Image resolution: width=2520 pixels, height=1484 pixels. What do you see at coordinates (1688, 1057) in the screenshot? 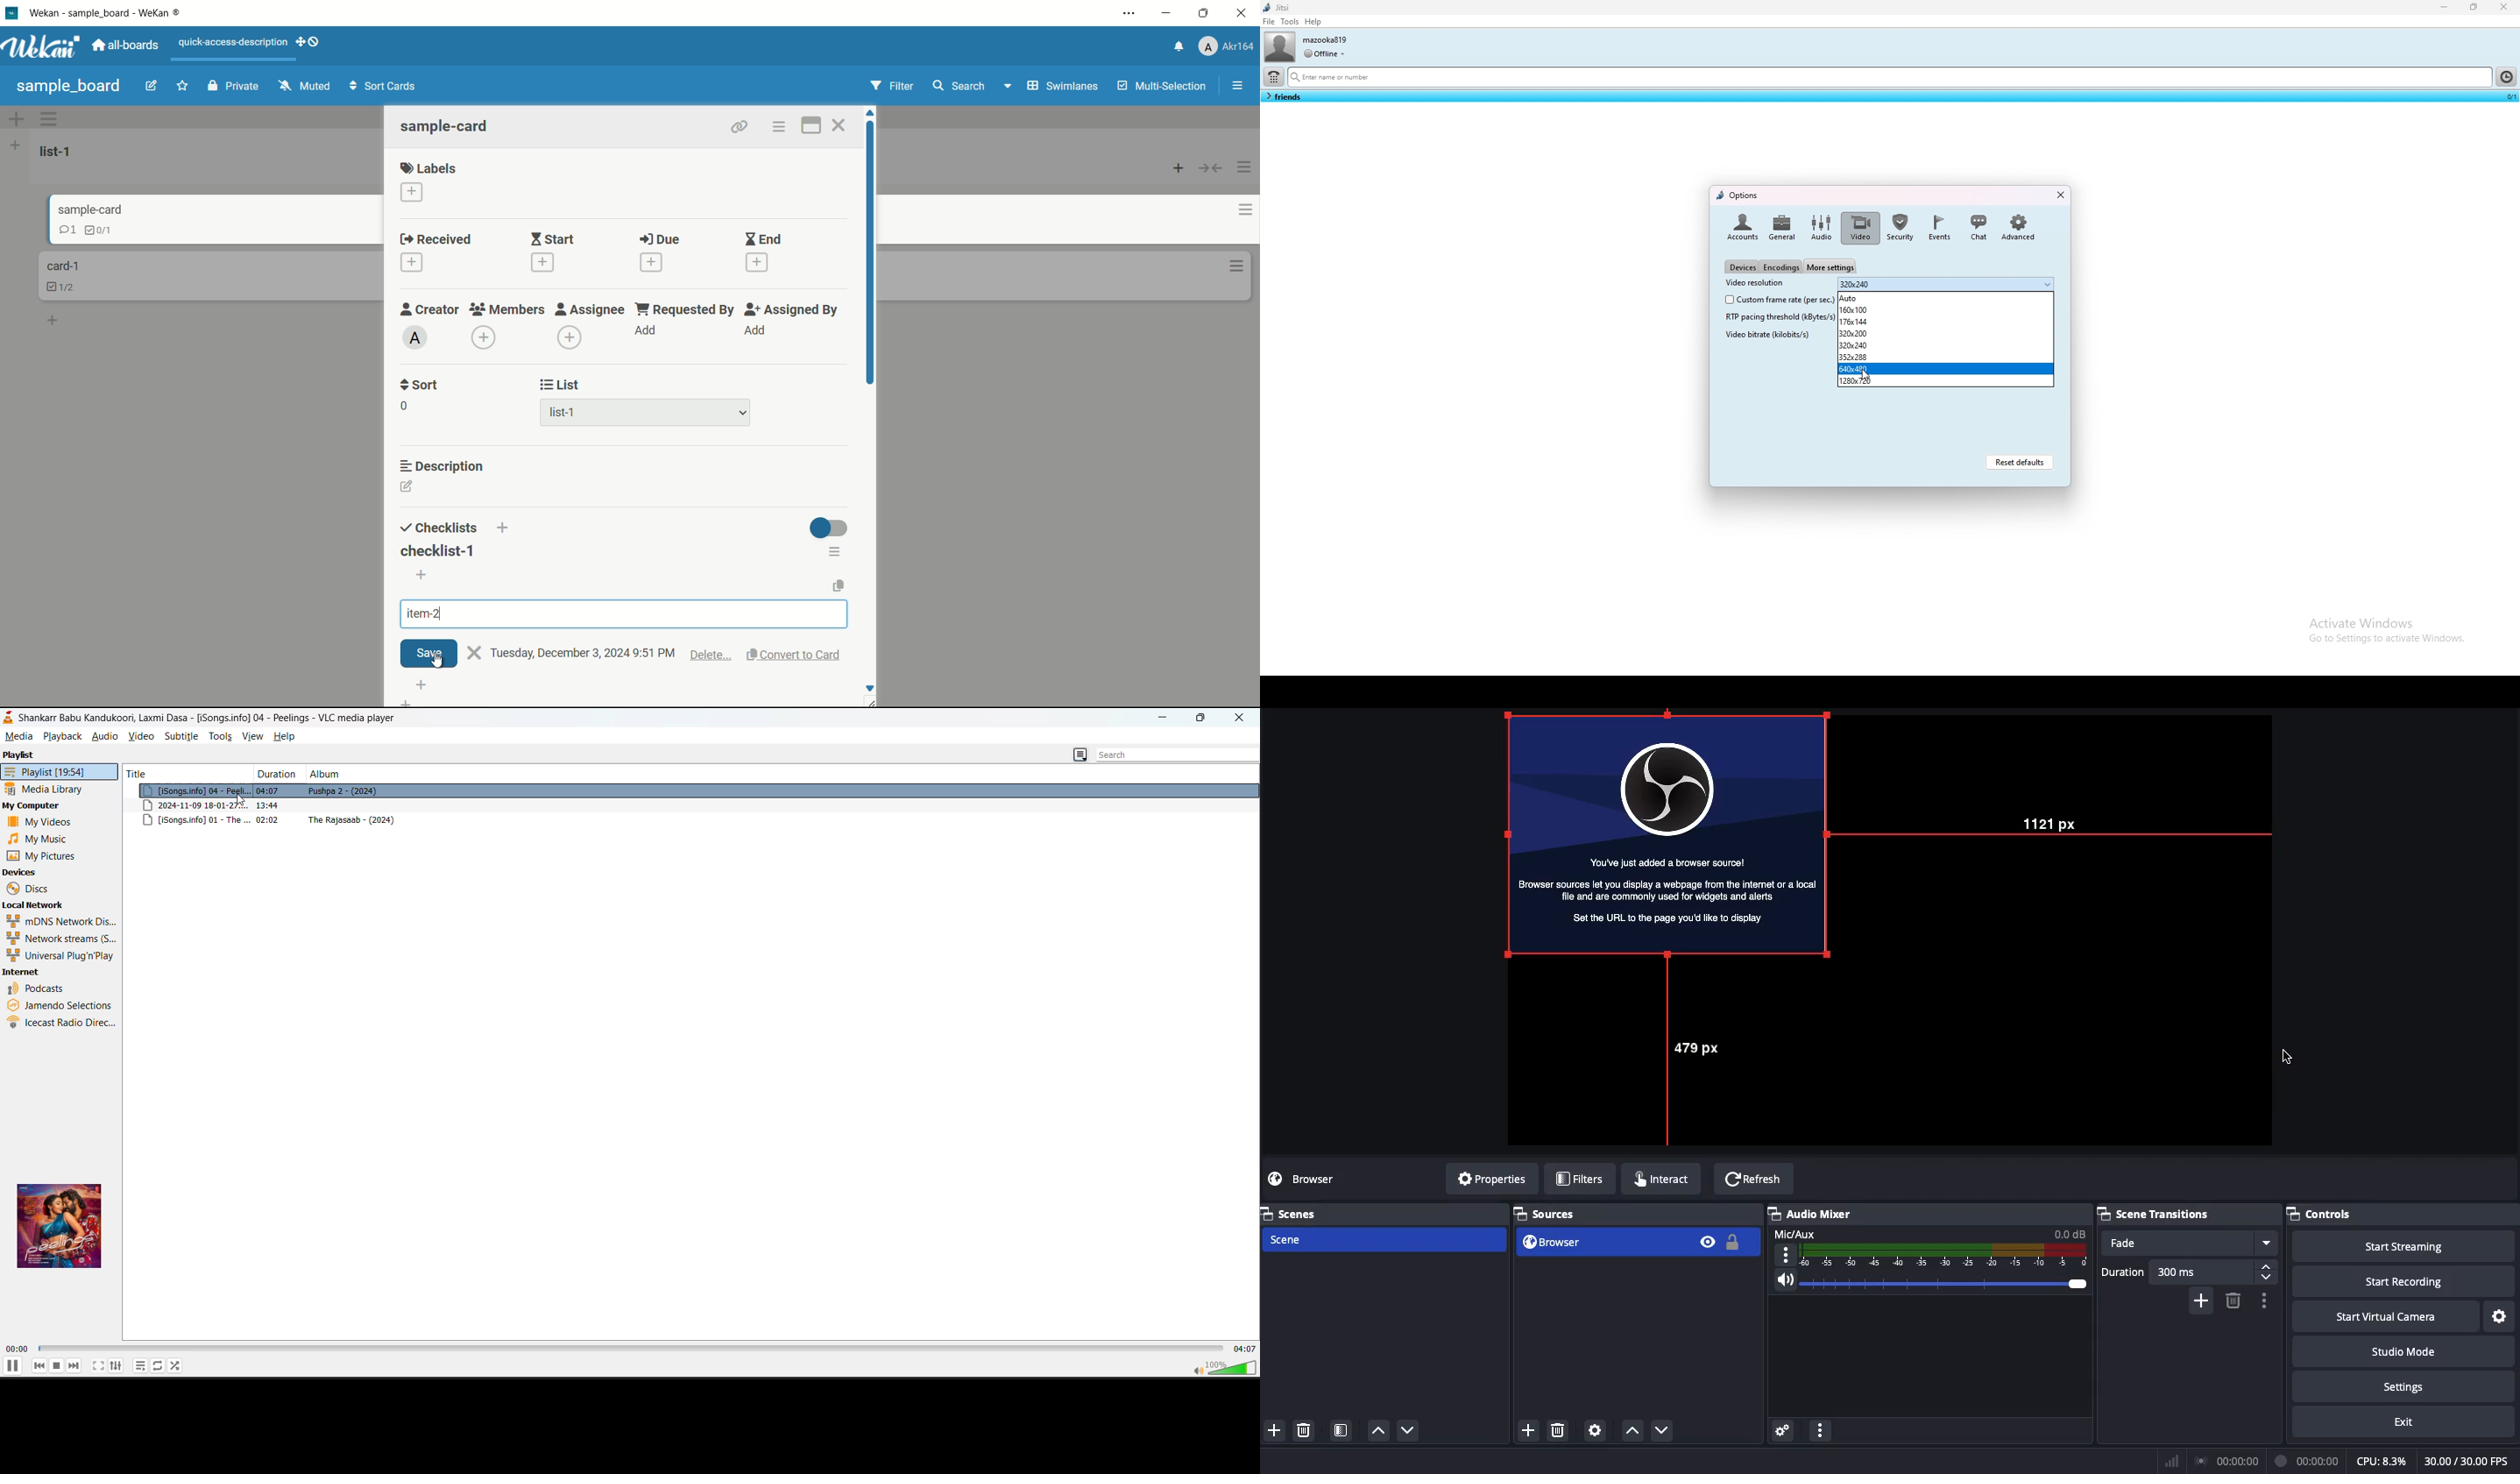
I see `497 px` at bounding box center [1688, 1057].